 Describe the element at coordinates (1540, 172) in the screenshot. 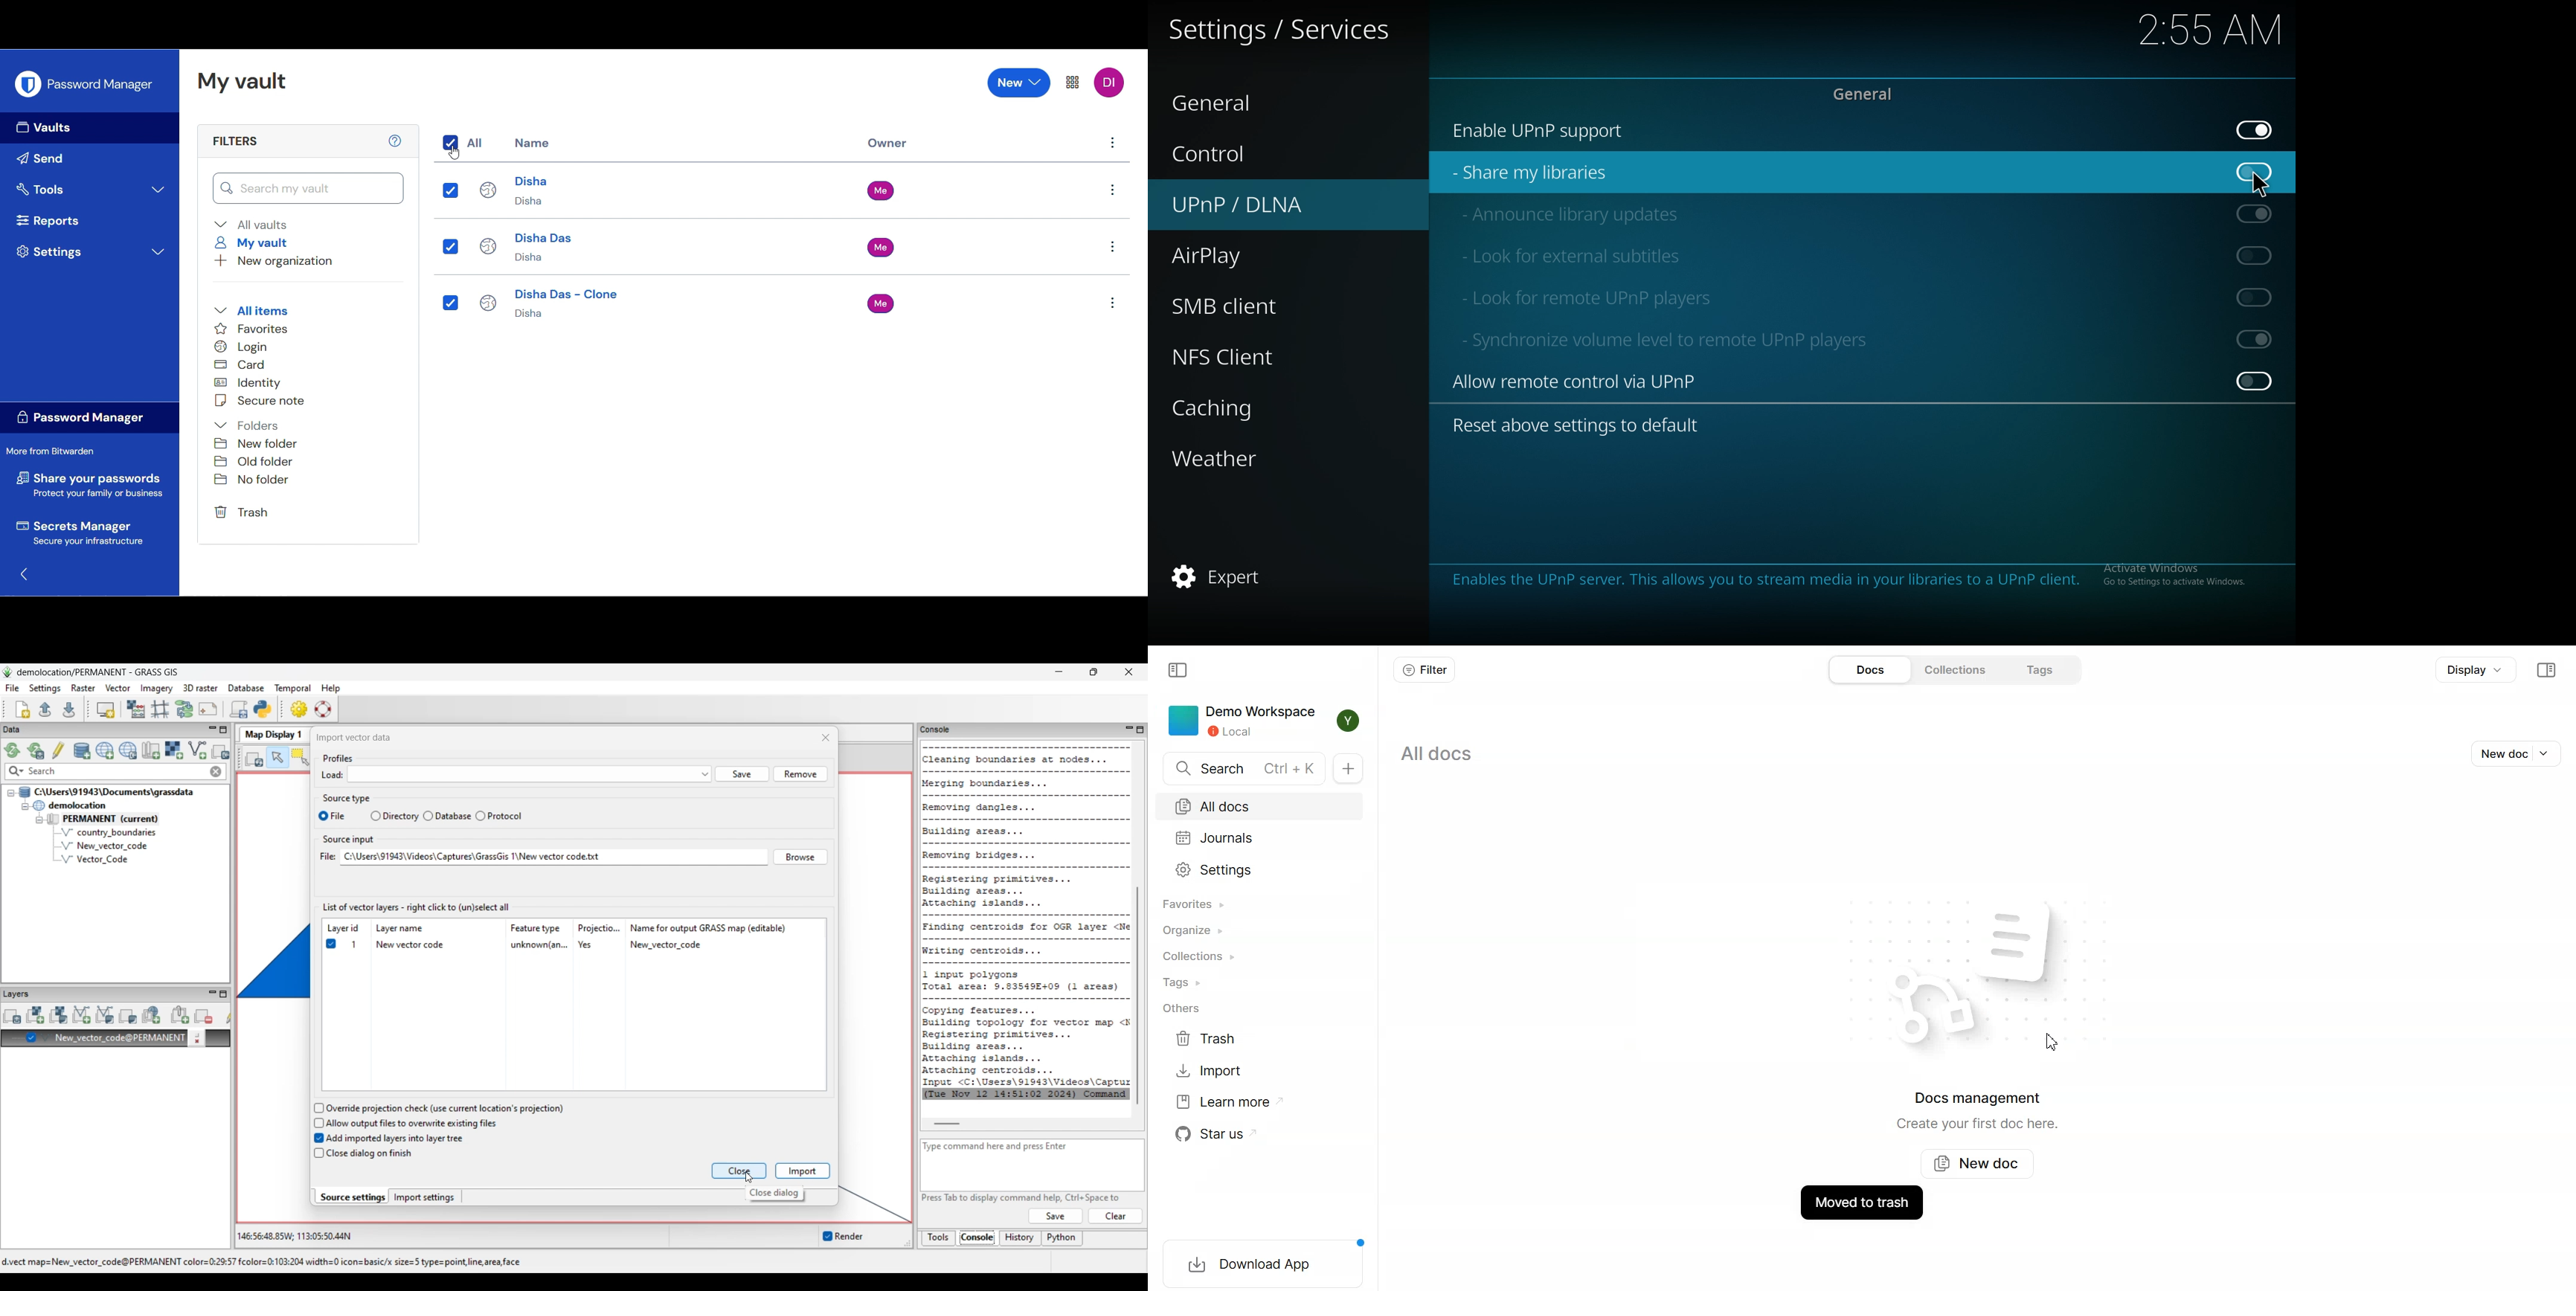

I see `share my libraries` at that location.